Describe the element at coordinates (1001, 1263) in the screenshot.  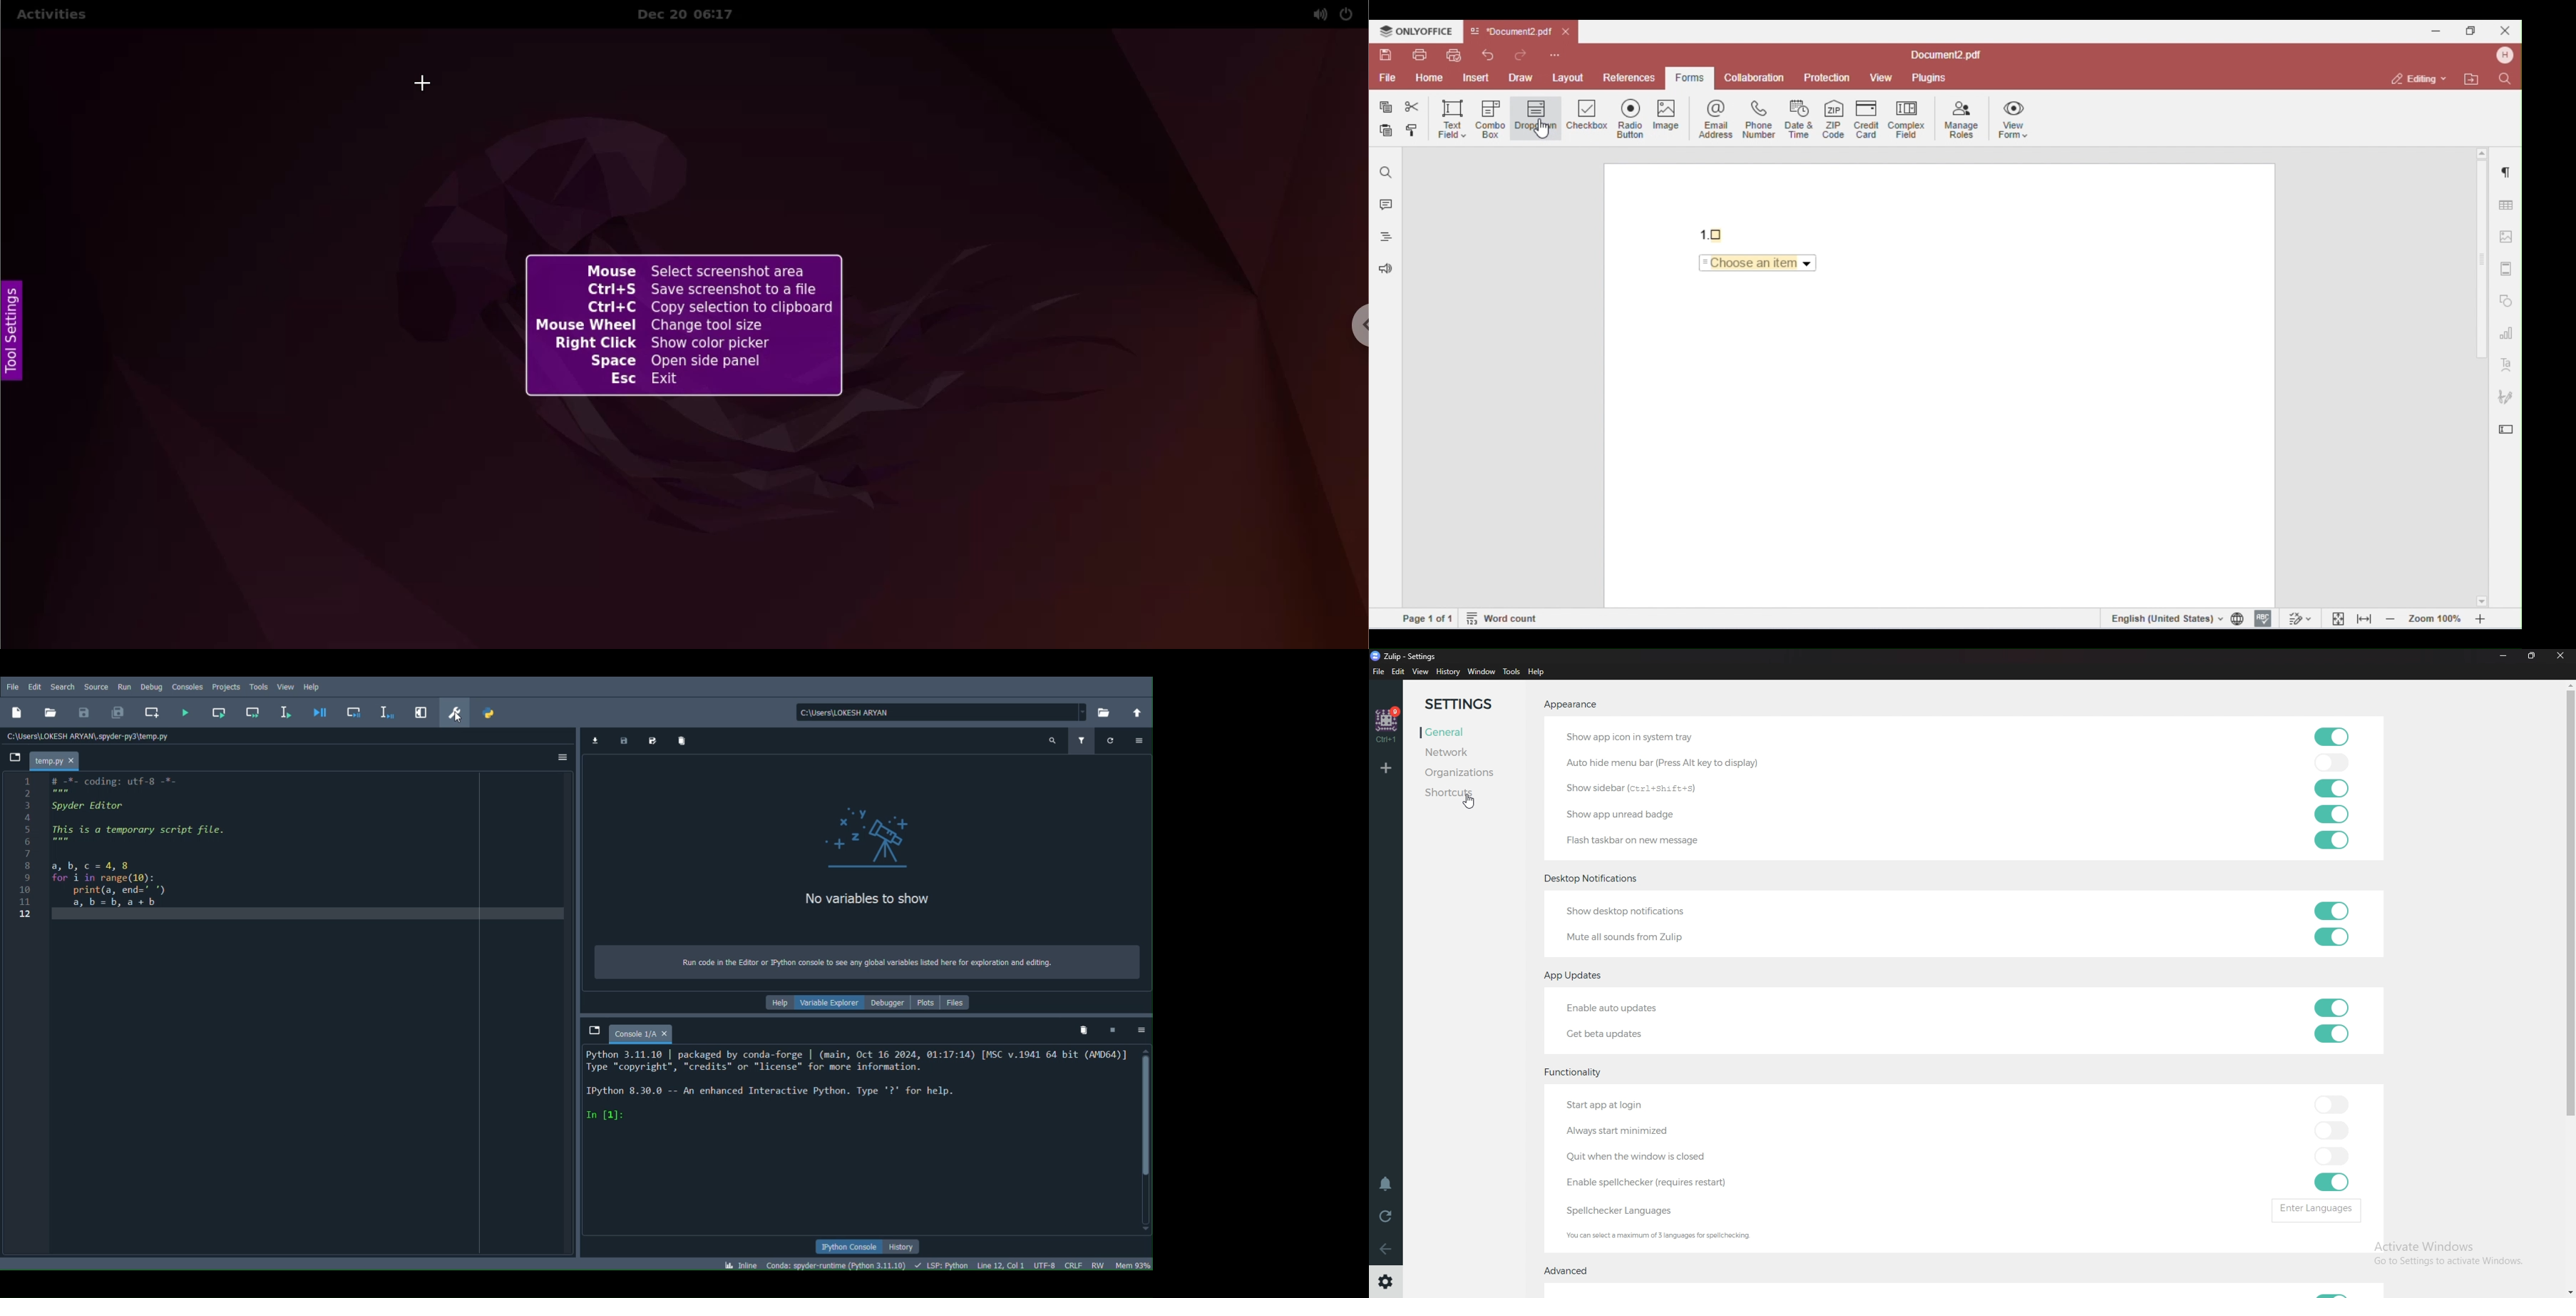
I see `Cursor position` at that location.